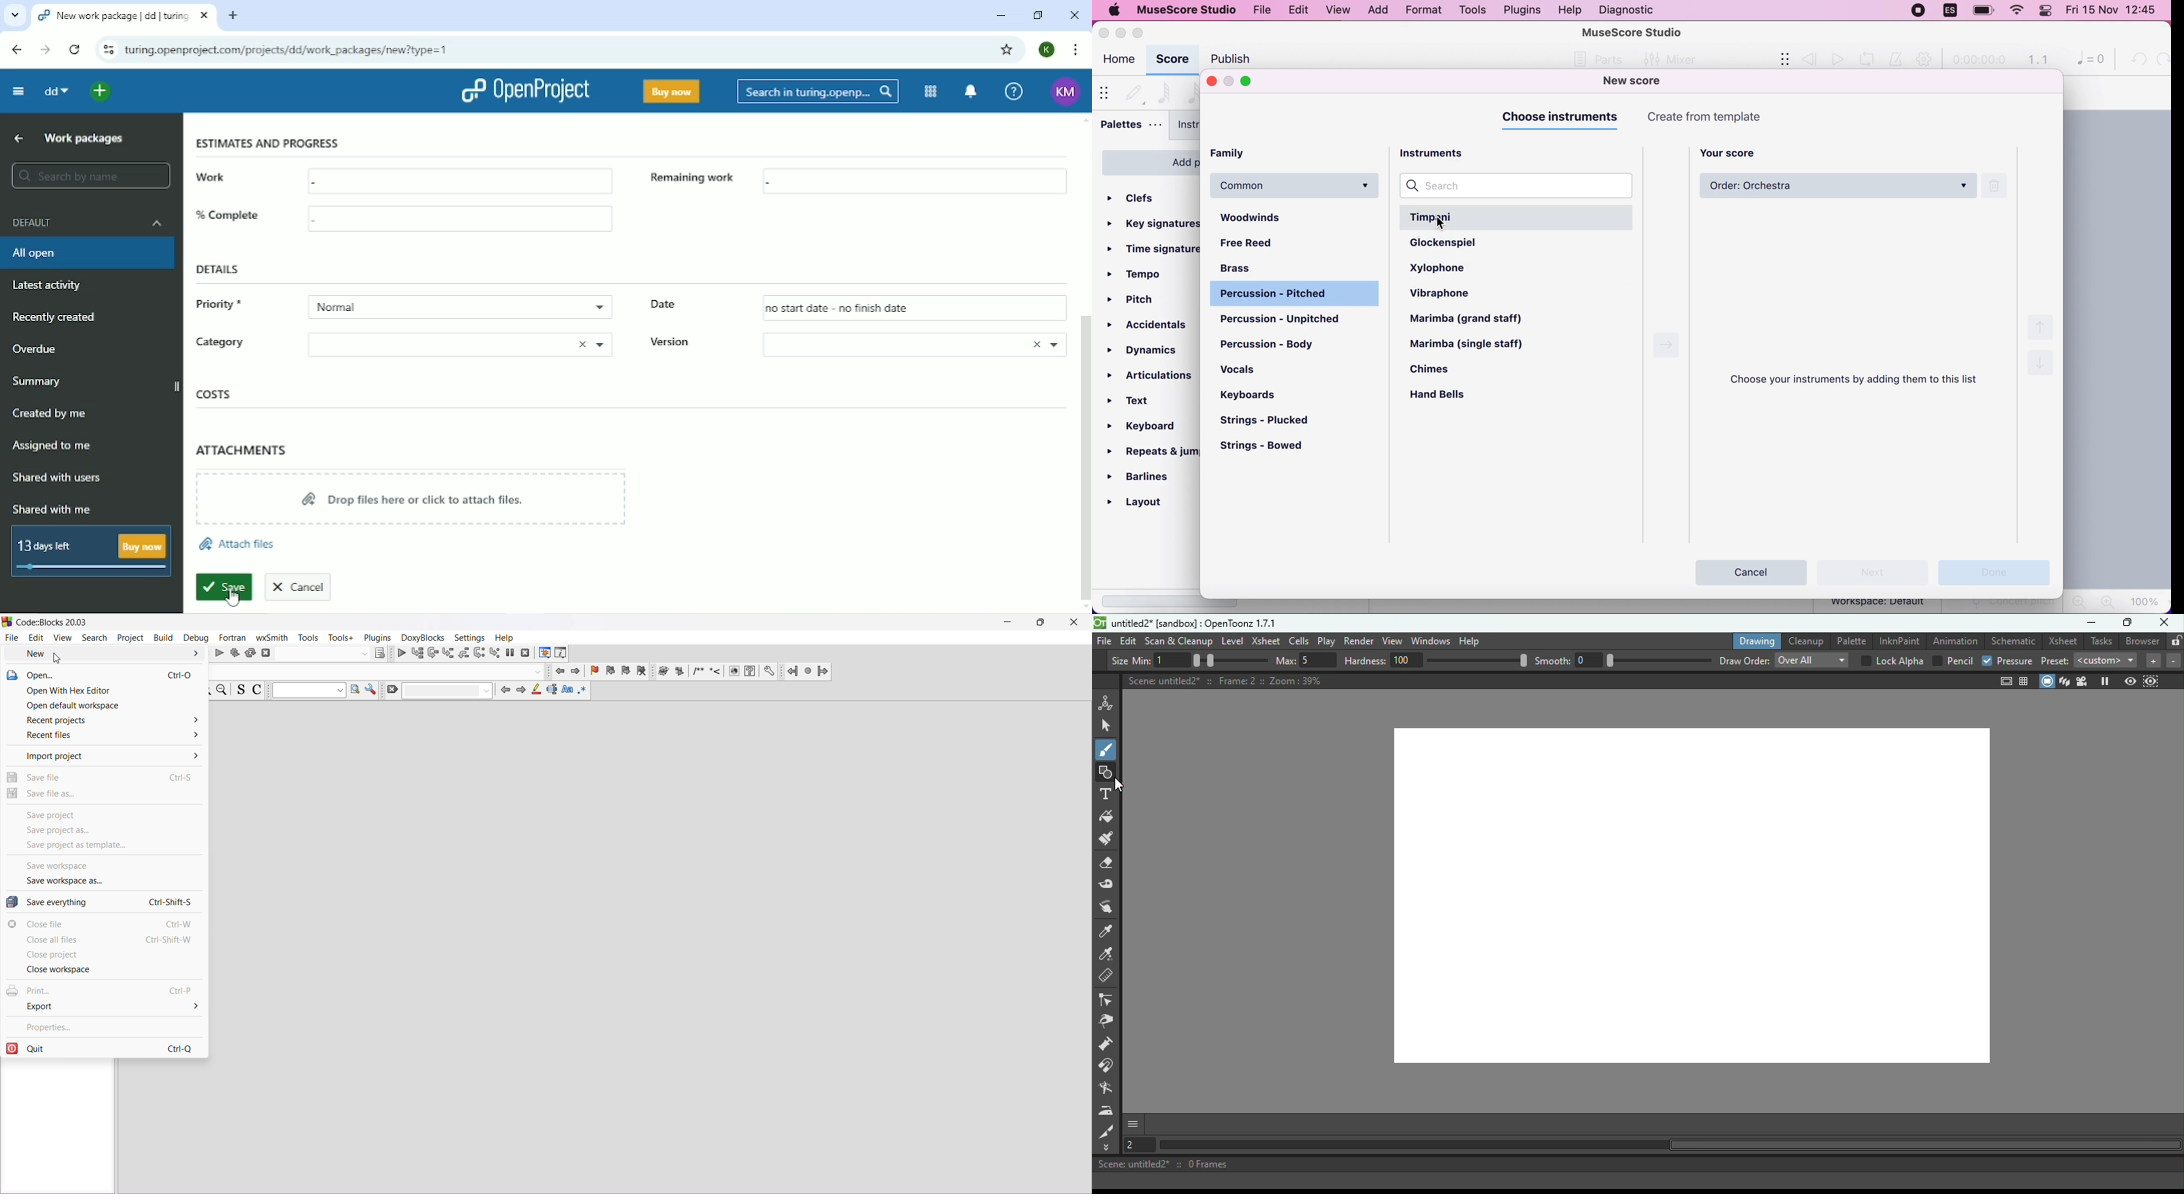 Image resolution: width=2184 pixels, height=1204 pixels. I want to click on Smooth, so click(1624, 660).